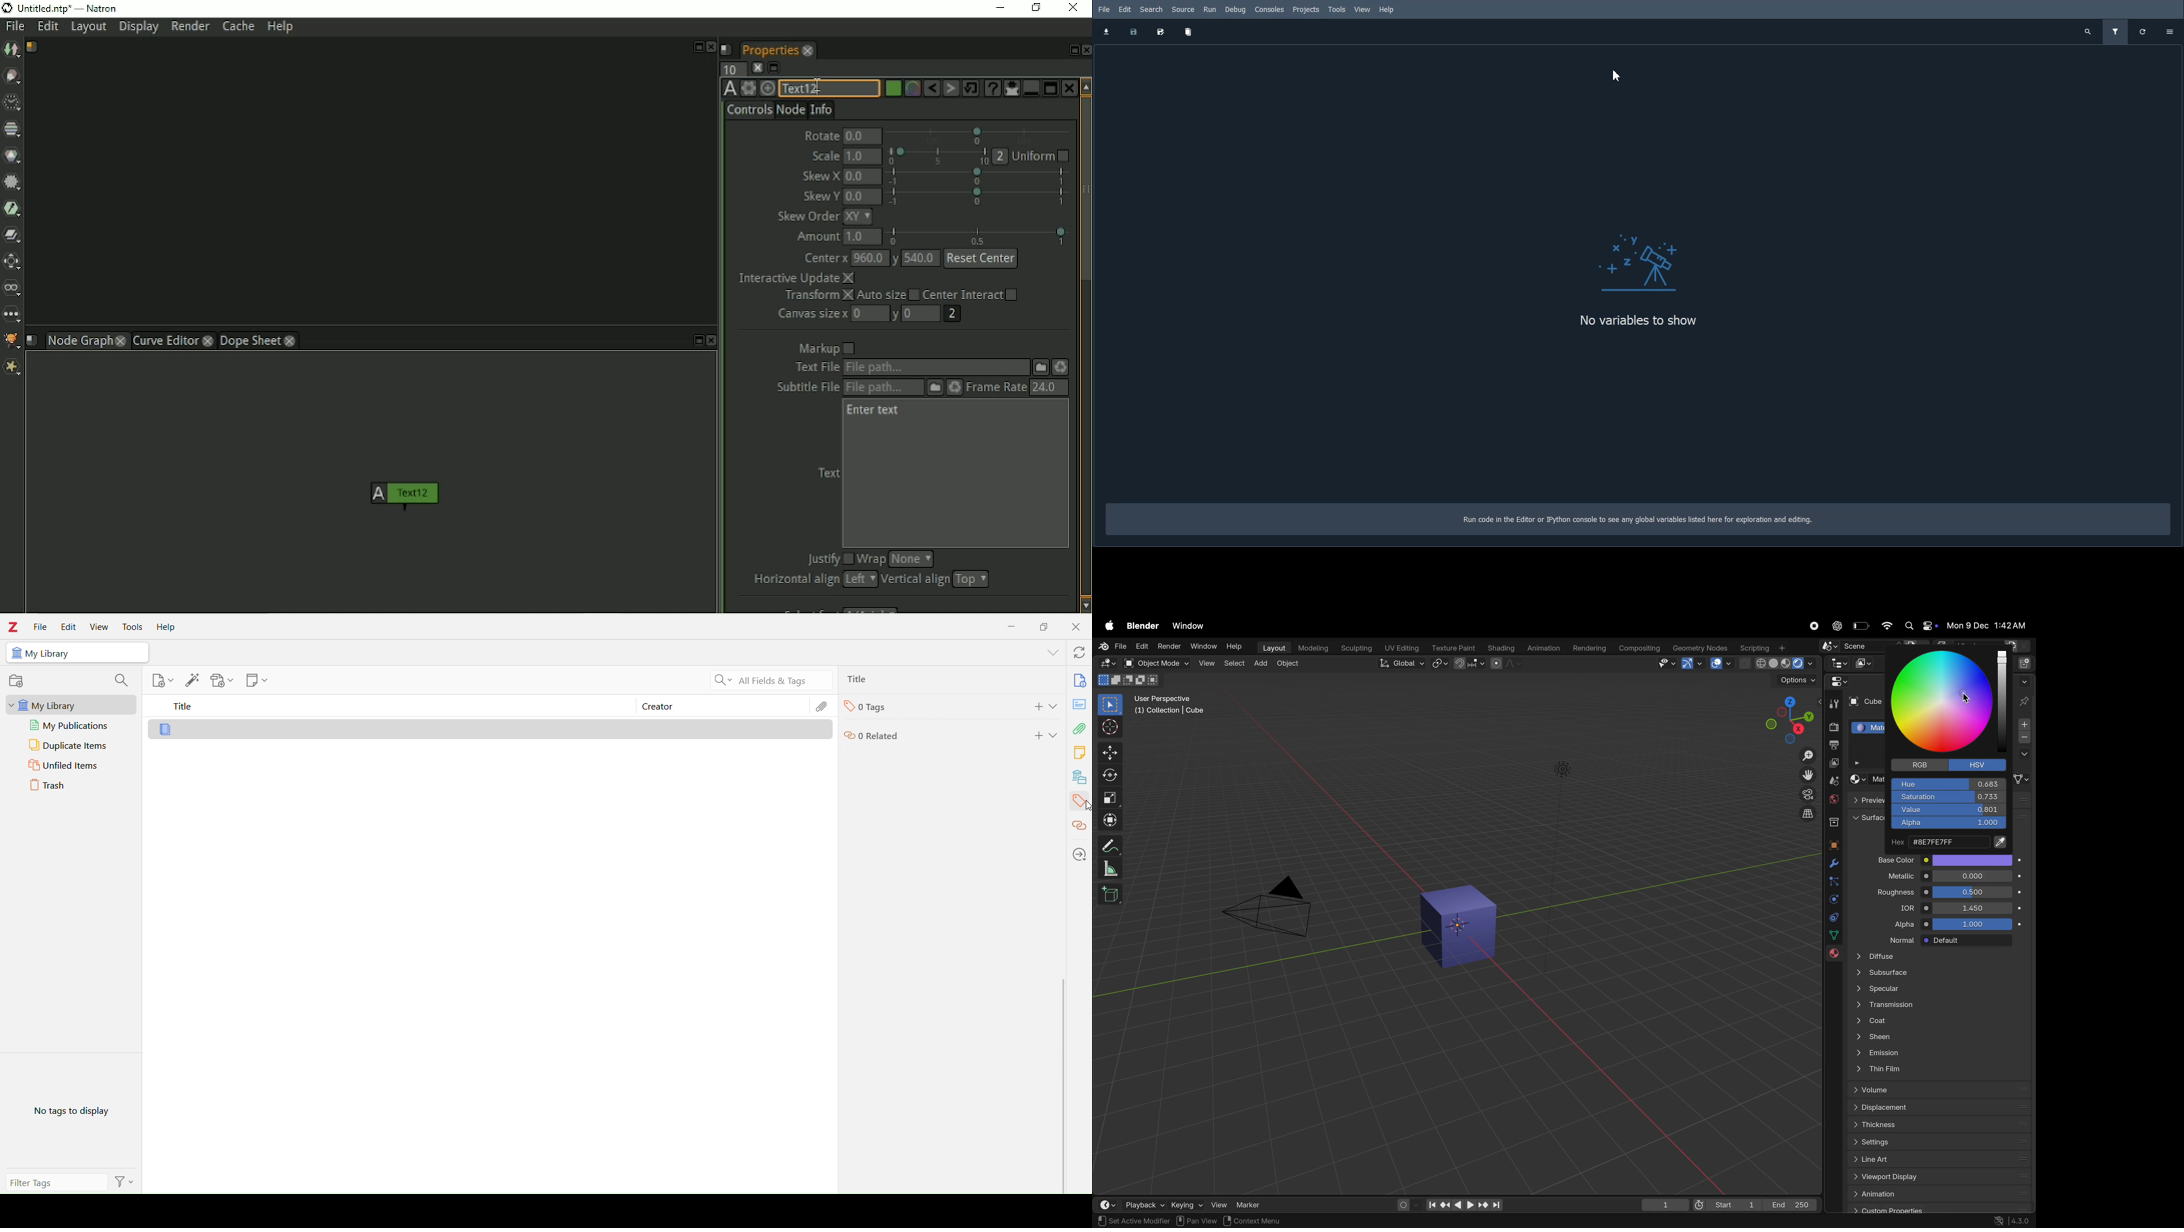 The image size is (2184, 1232). I want to click on Filter, so click(125, 1181).